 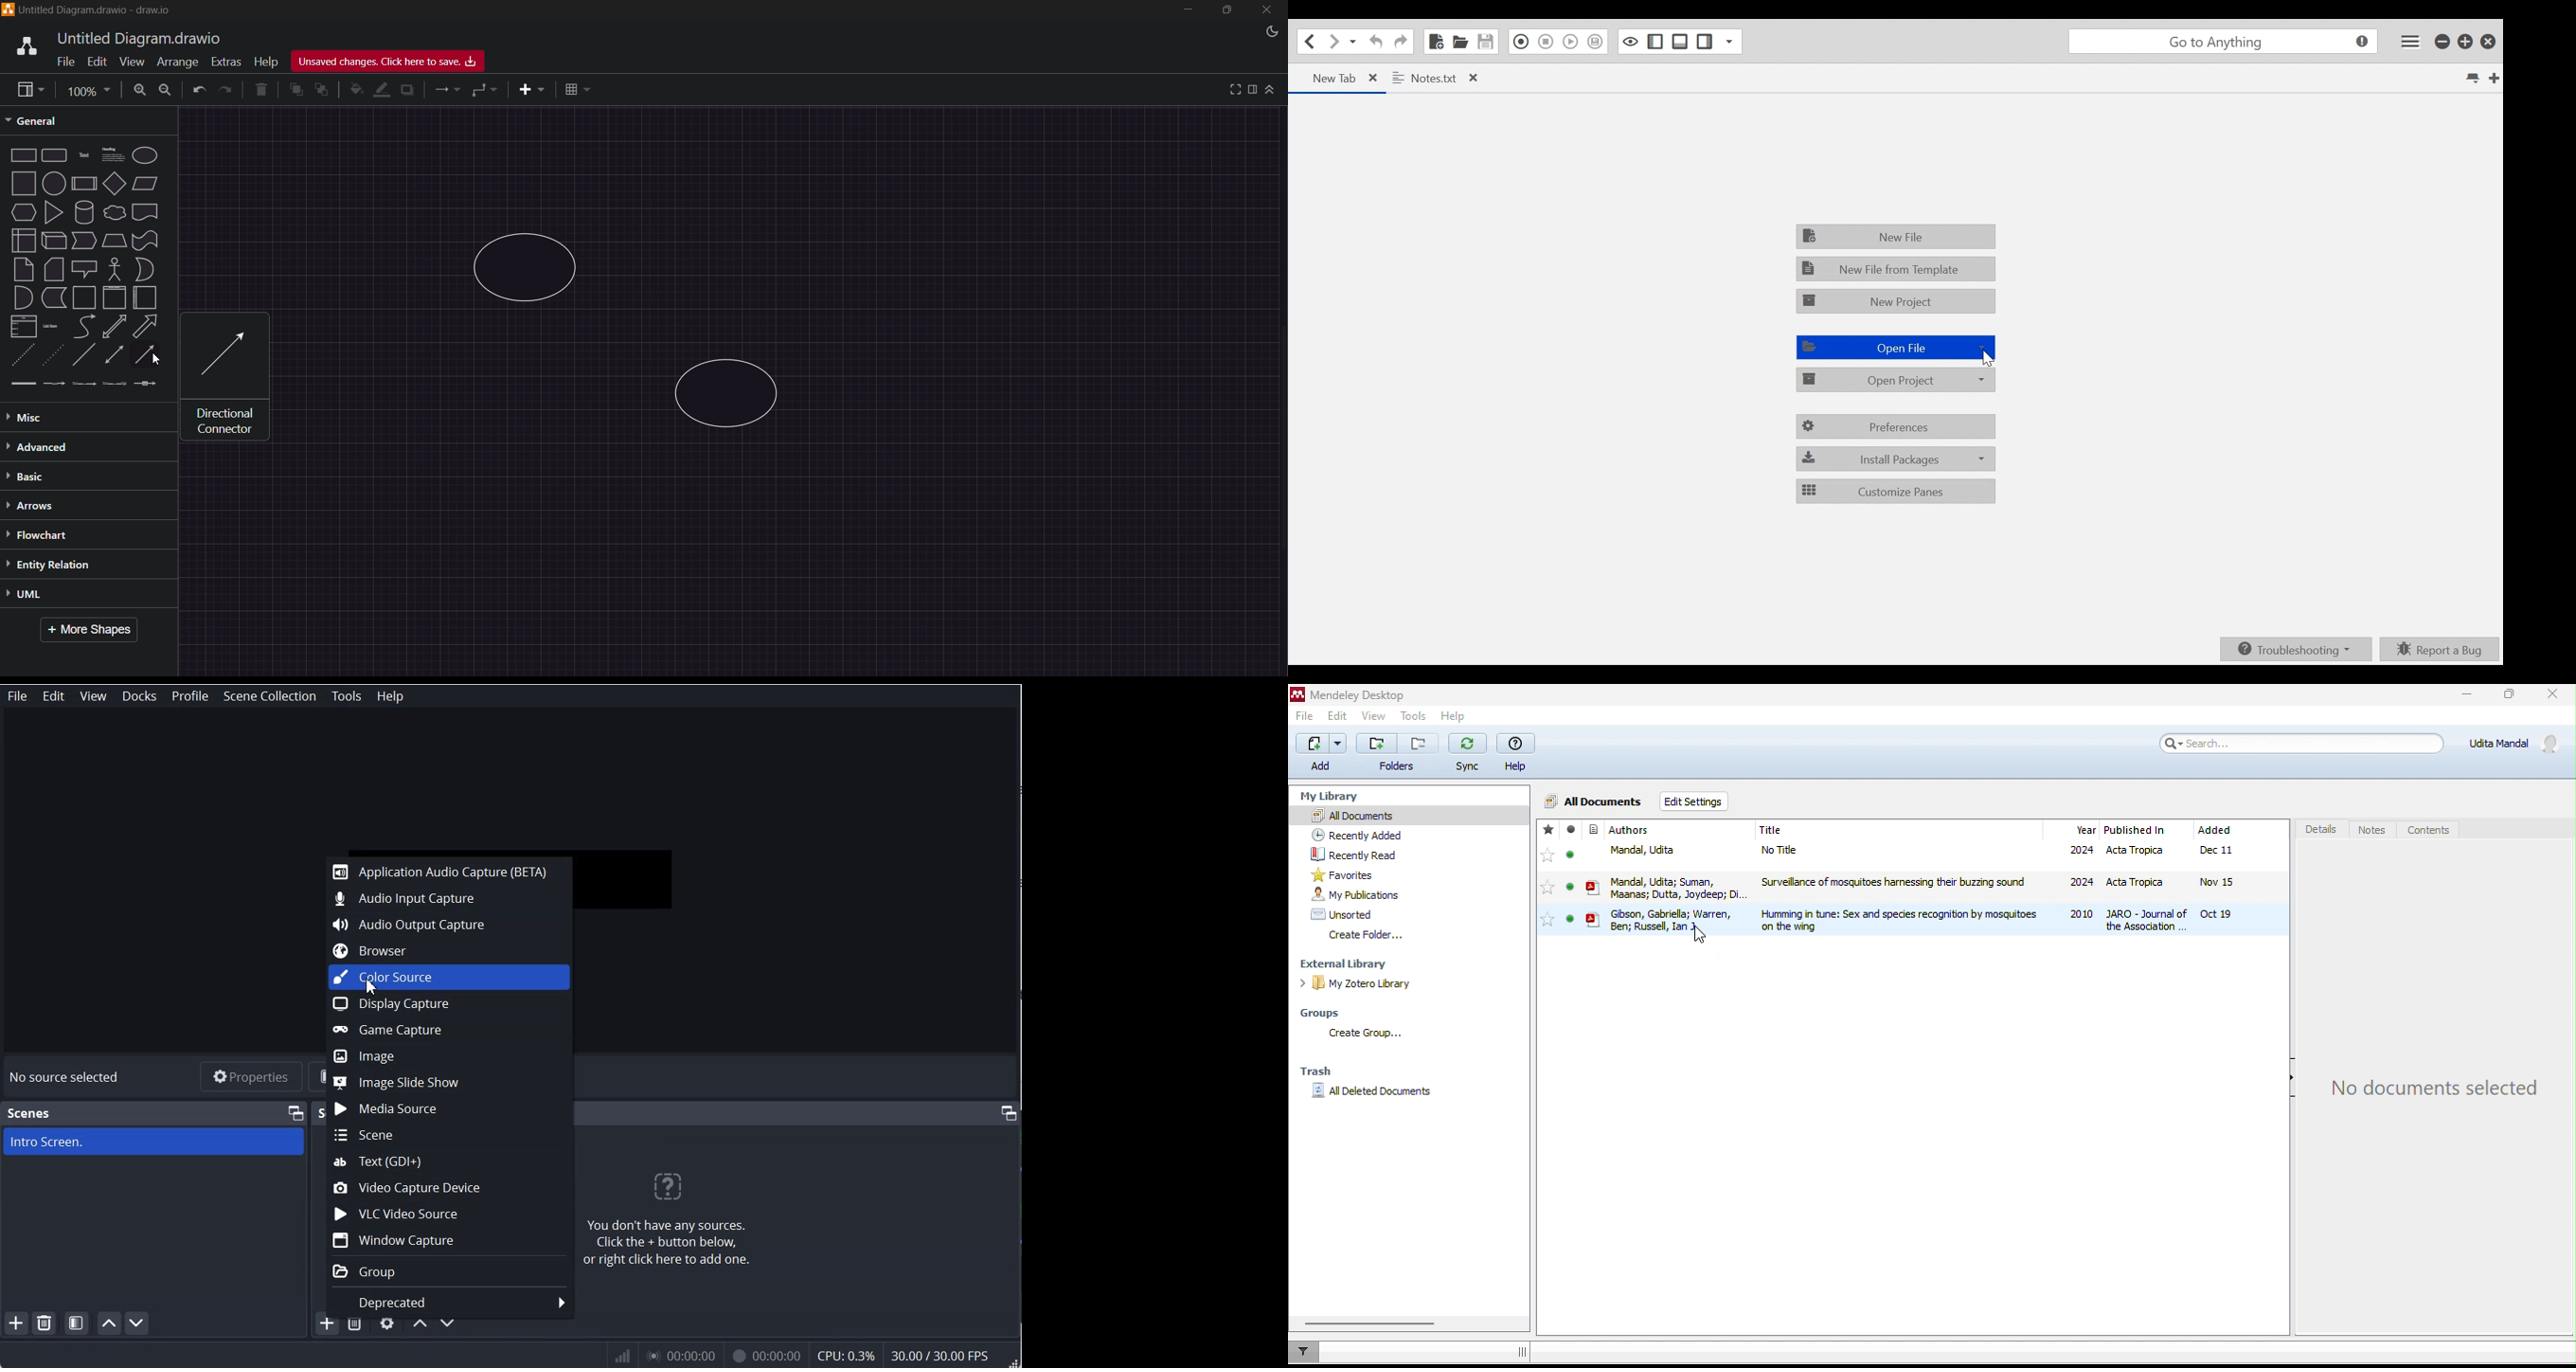 I want to click on Unsaved Changes, Click here to Save, so click(x=394, y=62).